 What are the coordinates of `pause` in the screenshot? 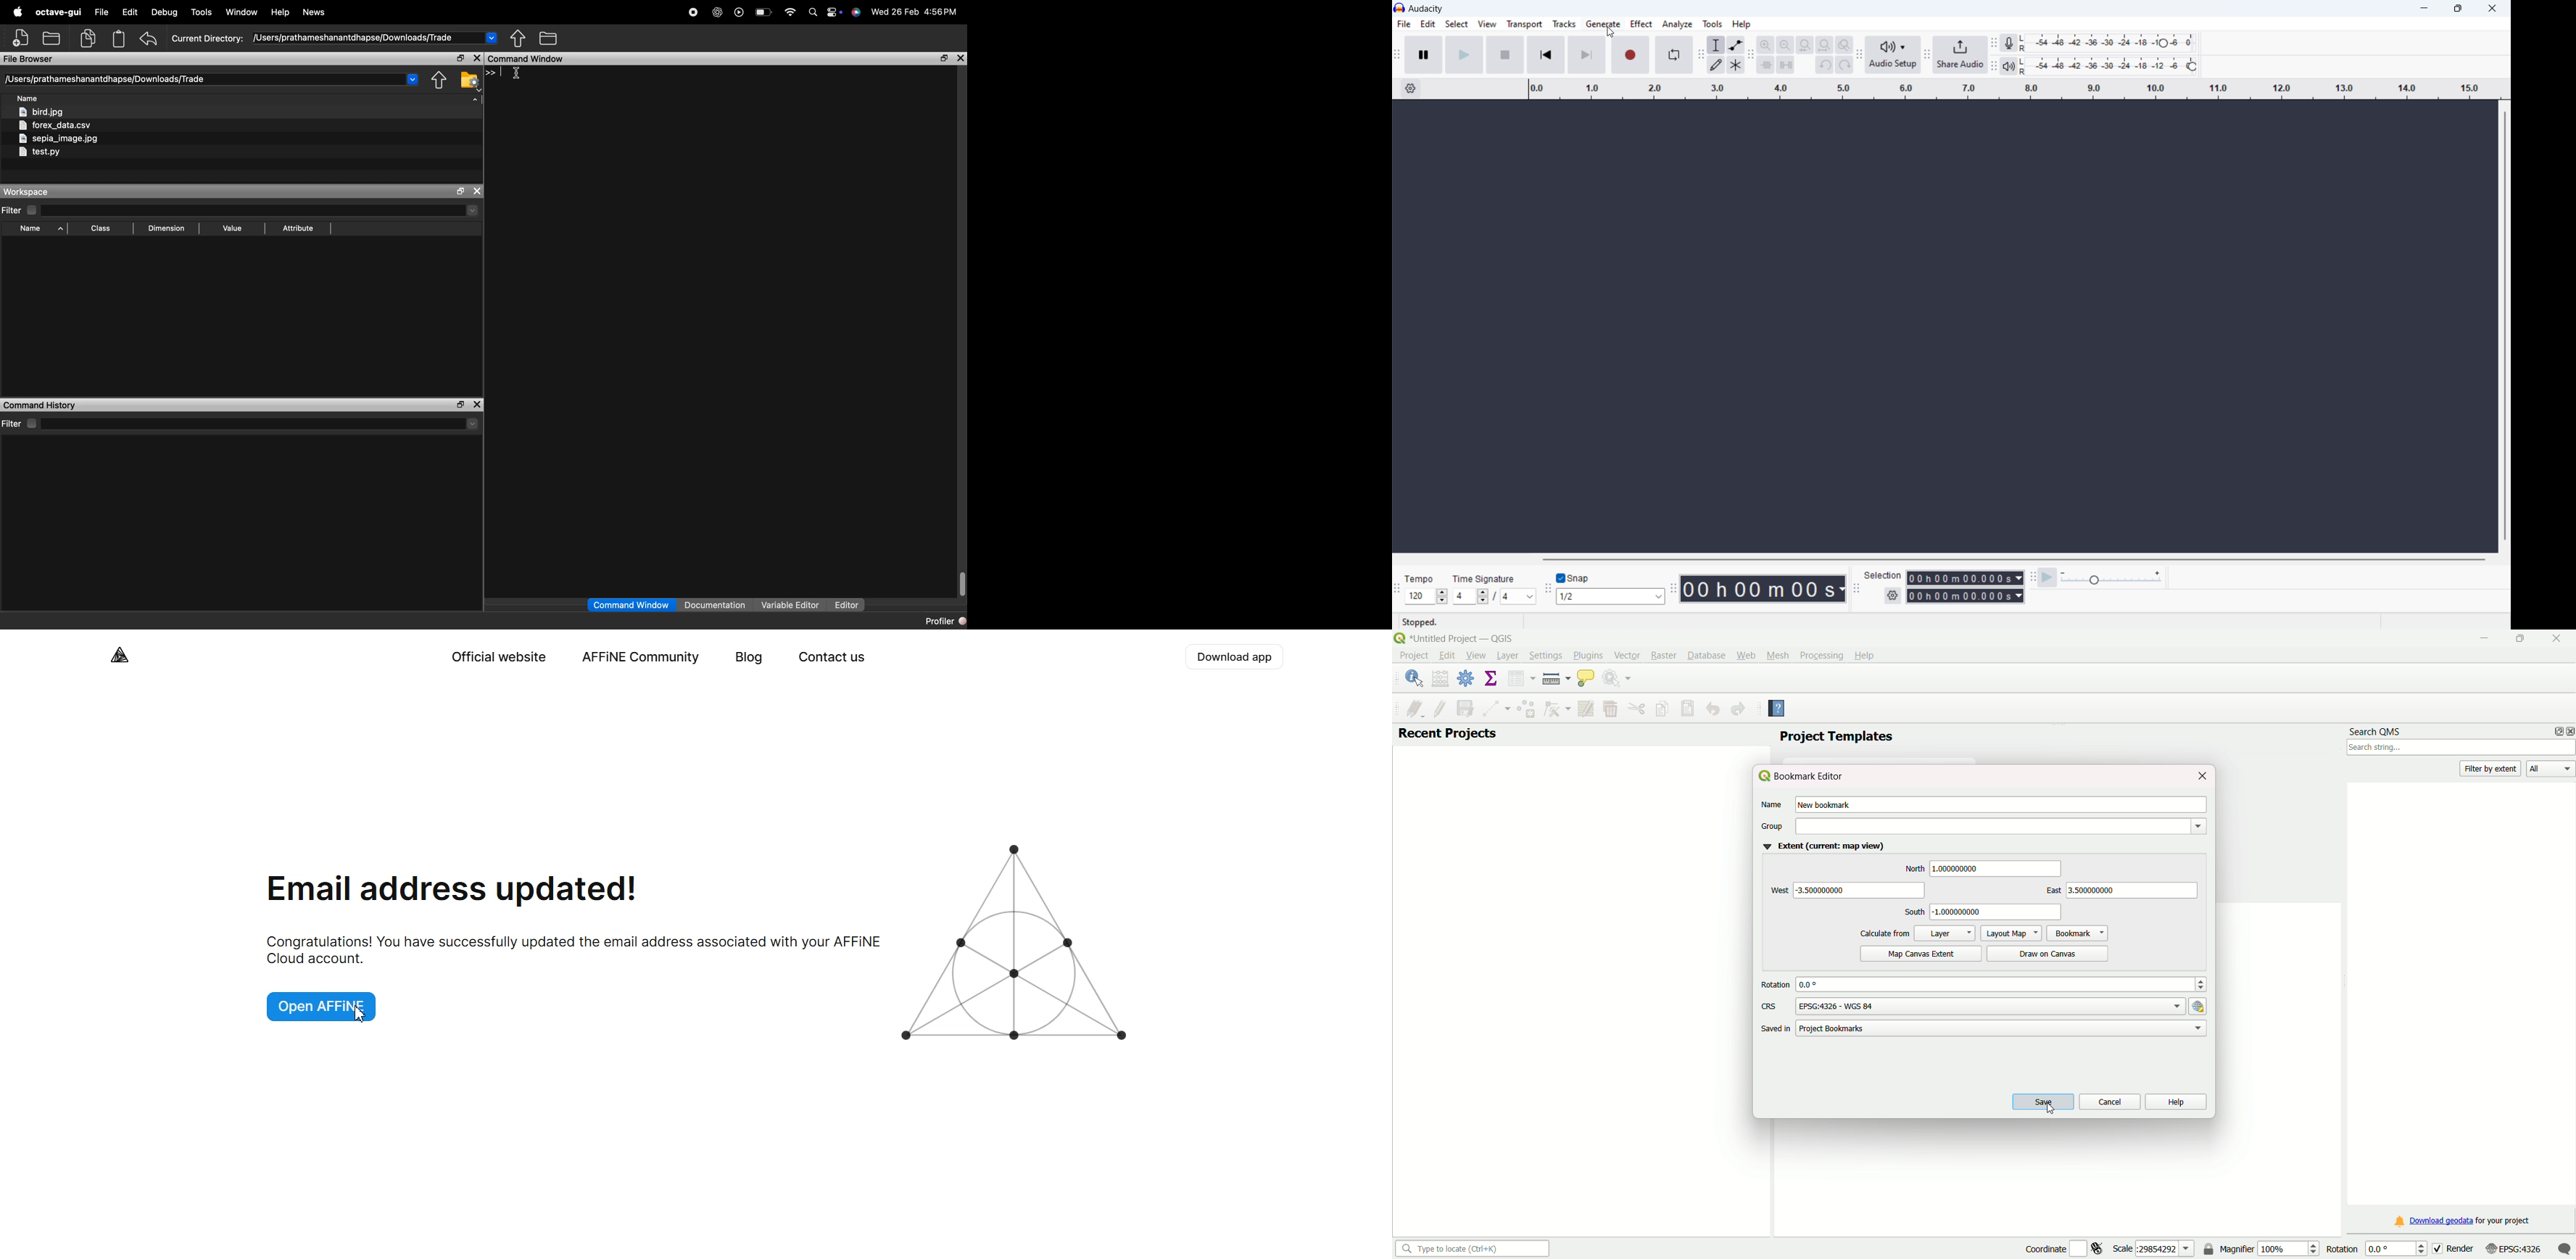 It's located at (1424, 55).